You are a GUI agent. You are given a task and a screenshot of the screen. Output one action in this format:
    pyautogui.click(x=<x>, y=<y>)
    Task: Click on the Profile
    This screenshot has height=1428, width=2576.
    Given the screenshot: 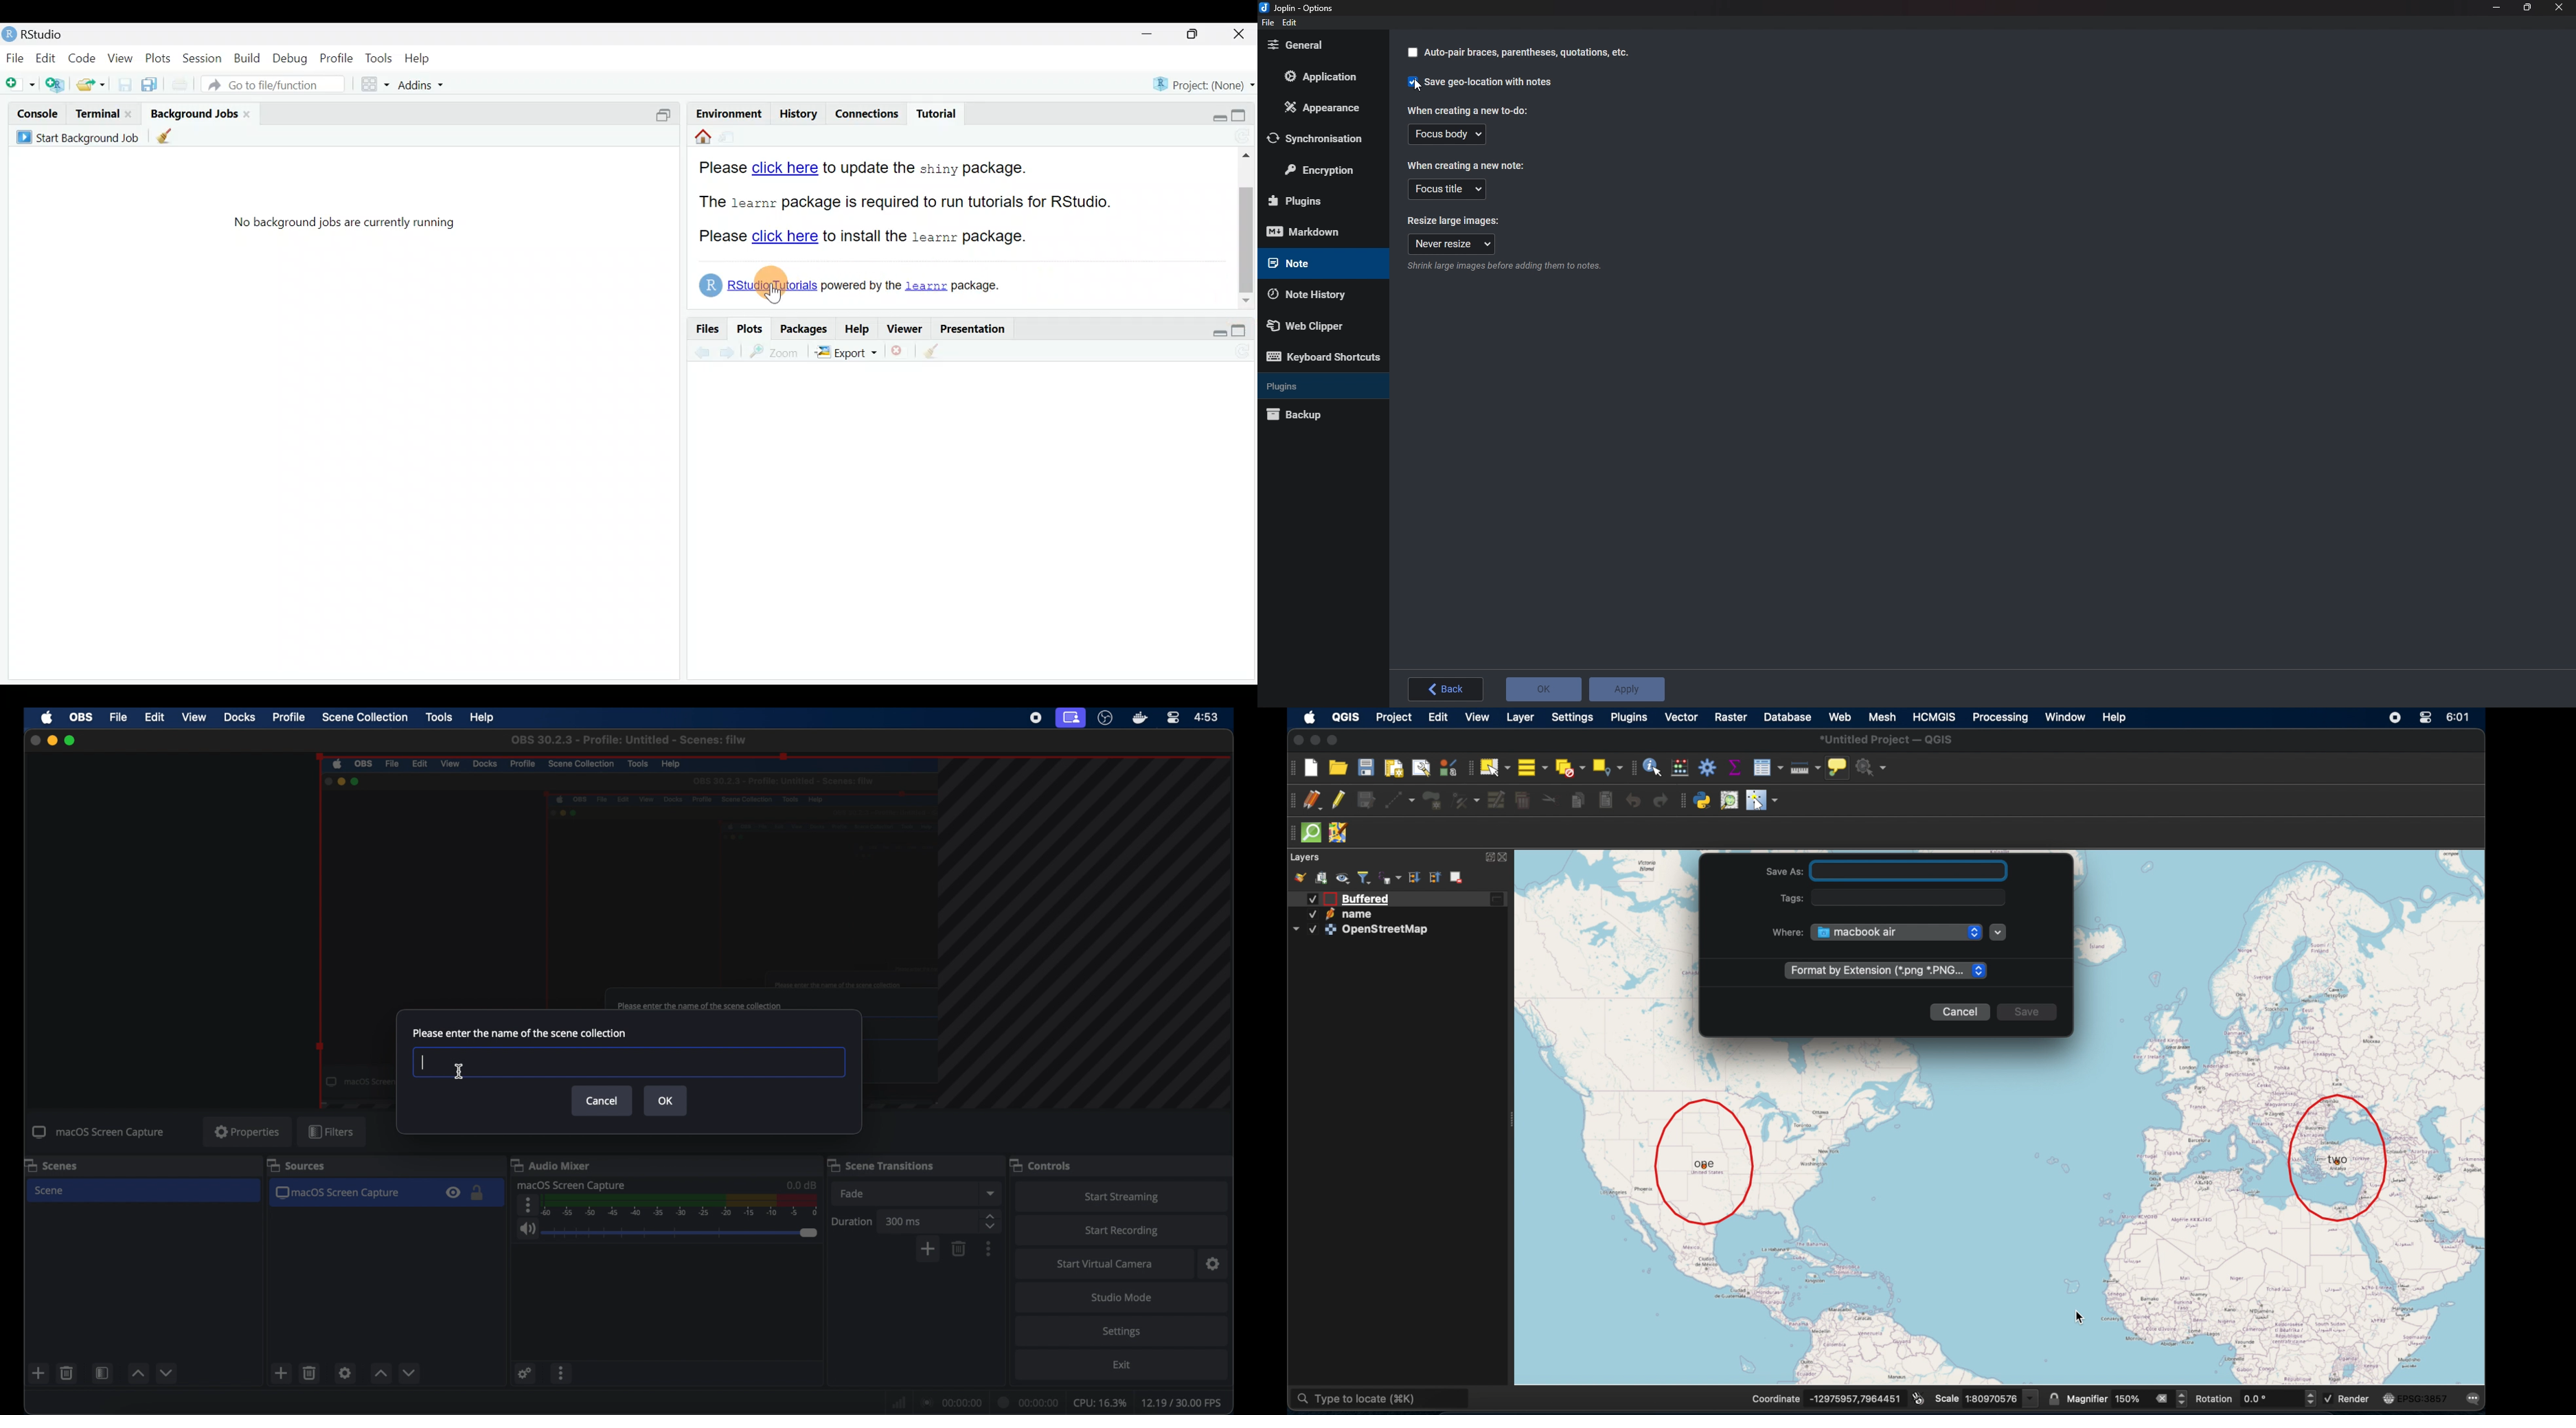 What is the action you would take?
    pyautogui.click(x=337, y=60)
    